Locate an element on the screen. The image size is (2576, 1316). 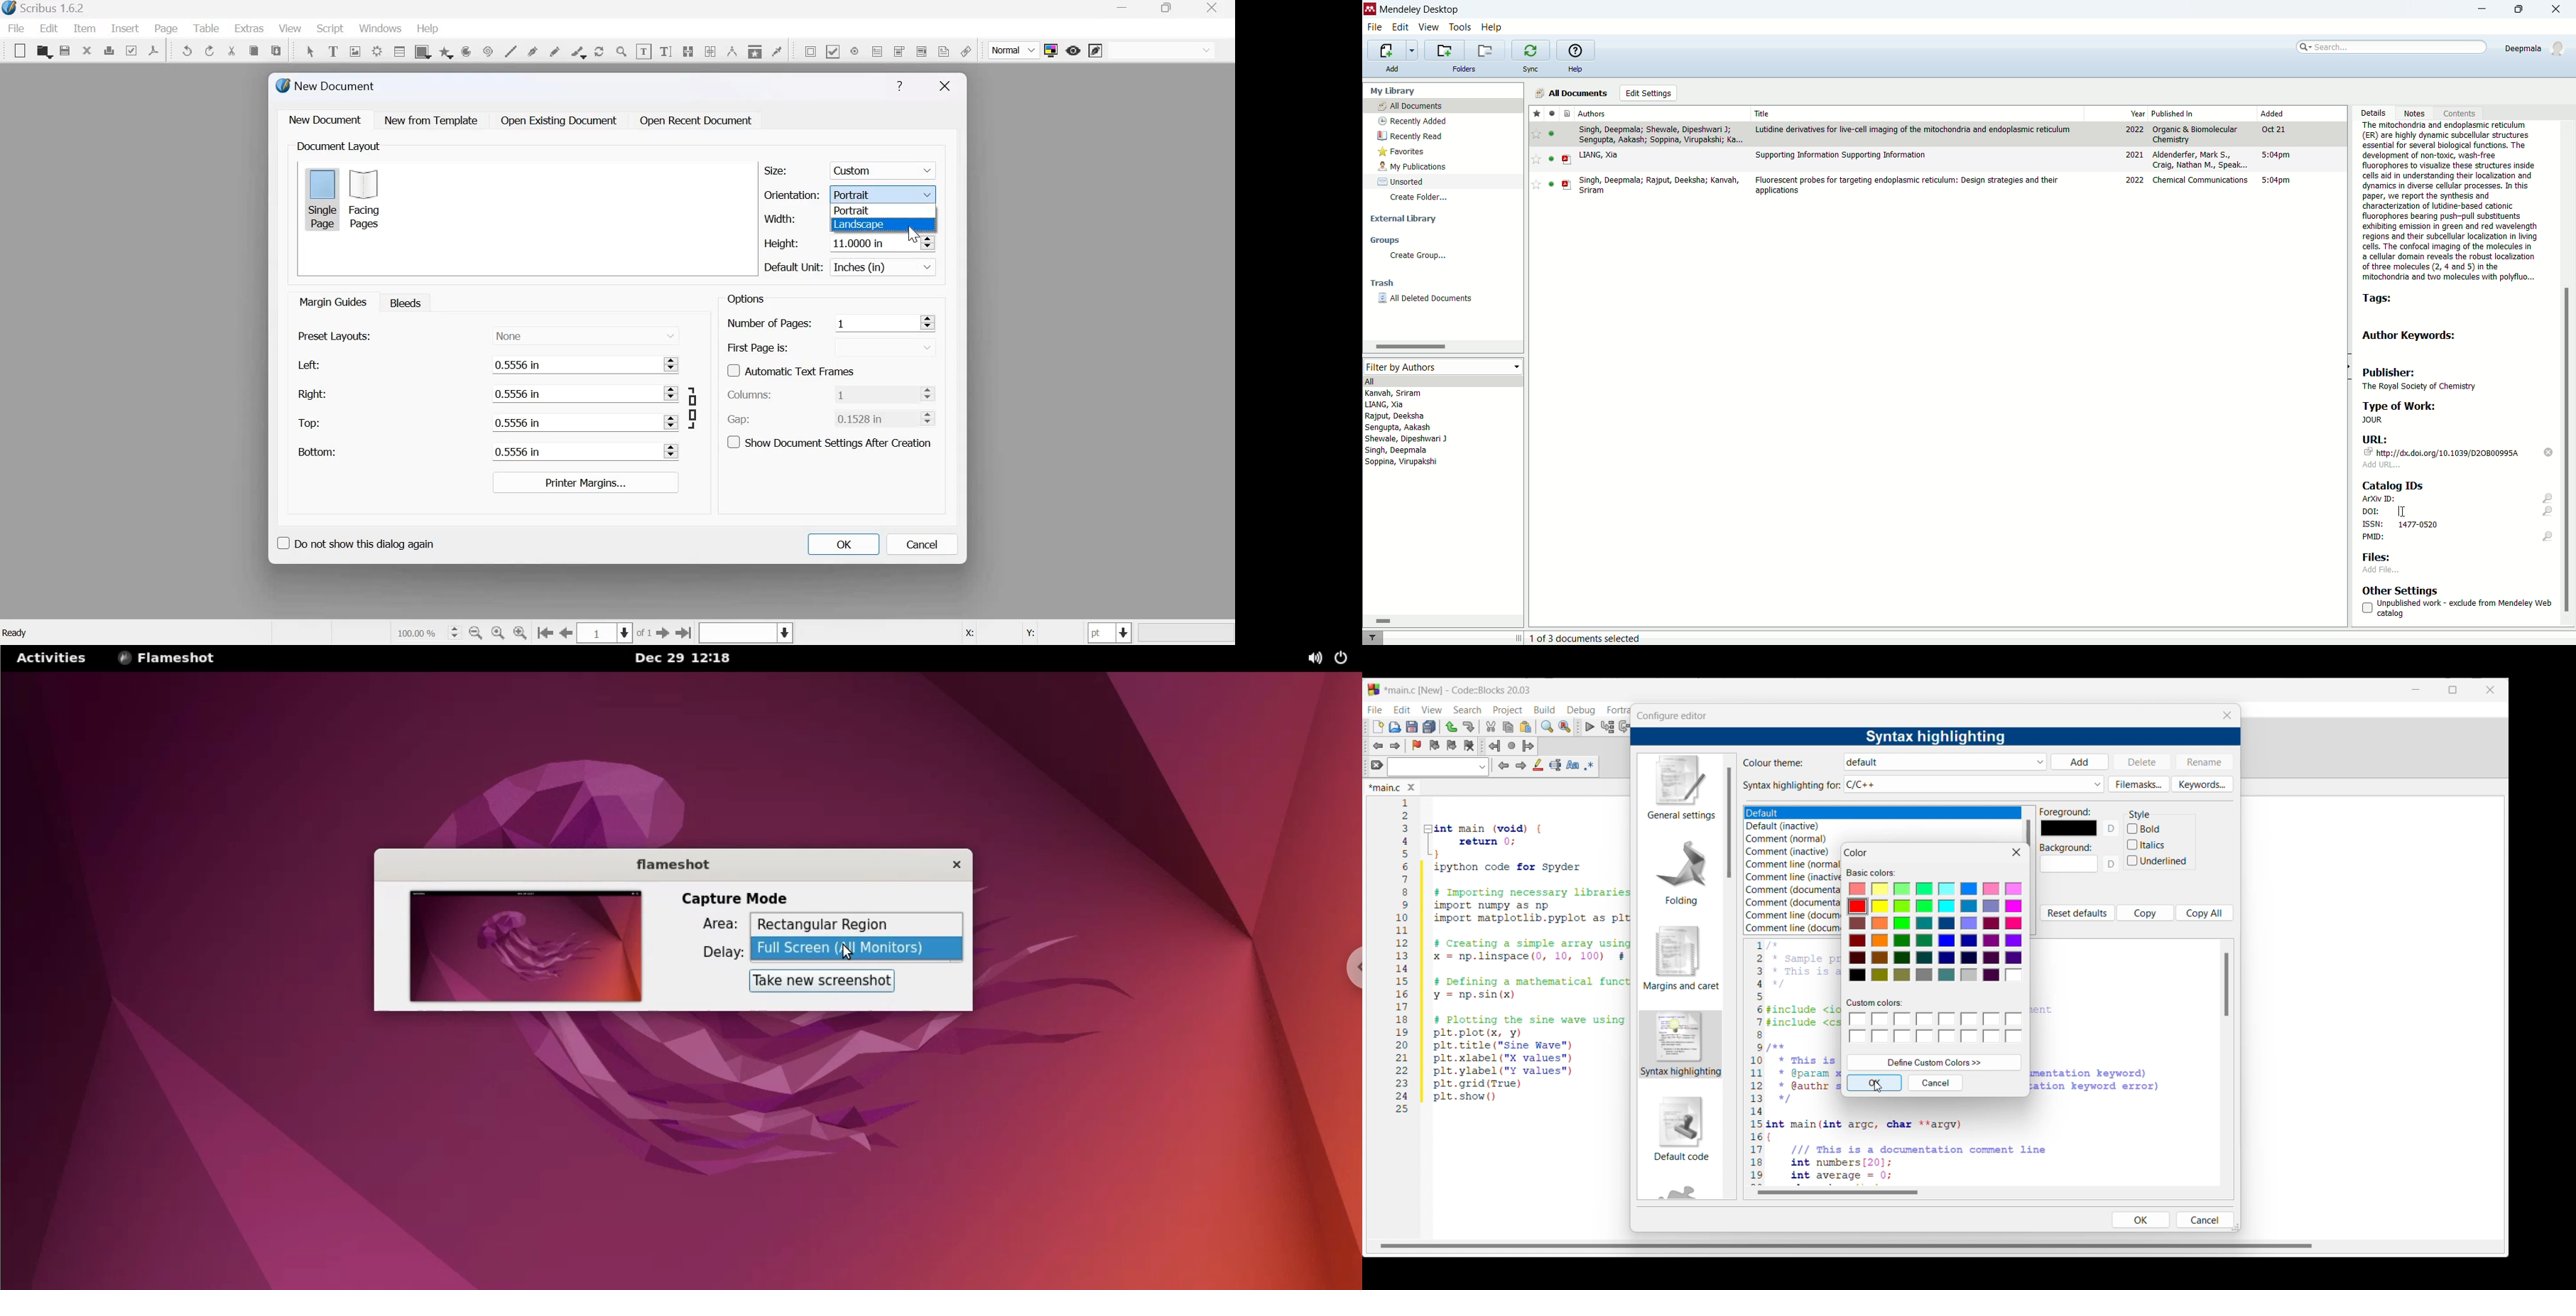
Facing pages is located at coordinates (368, 199).